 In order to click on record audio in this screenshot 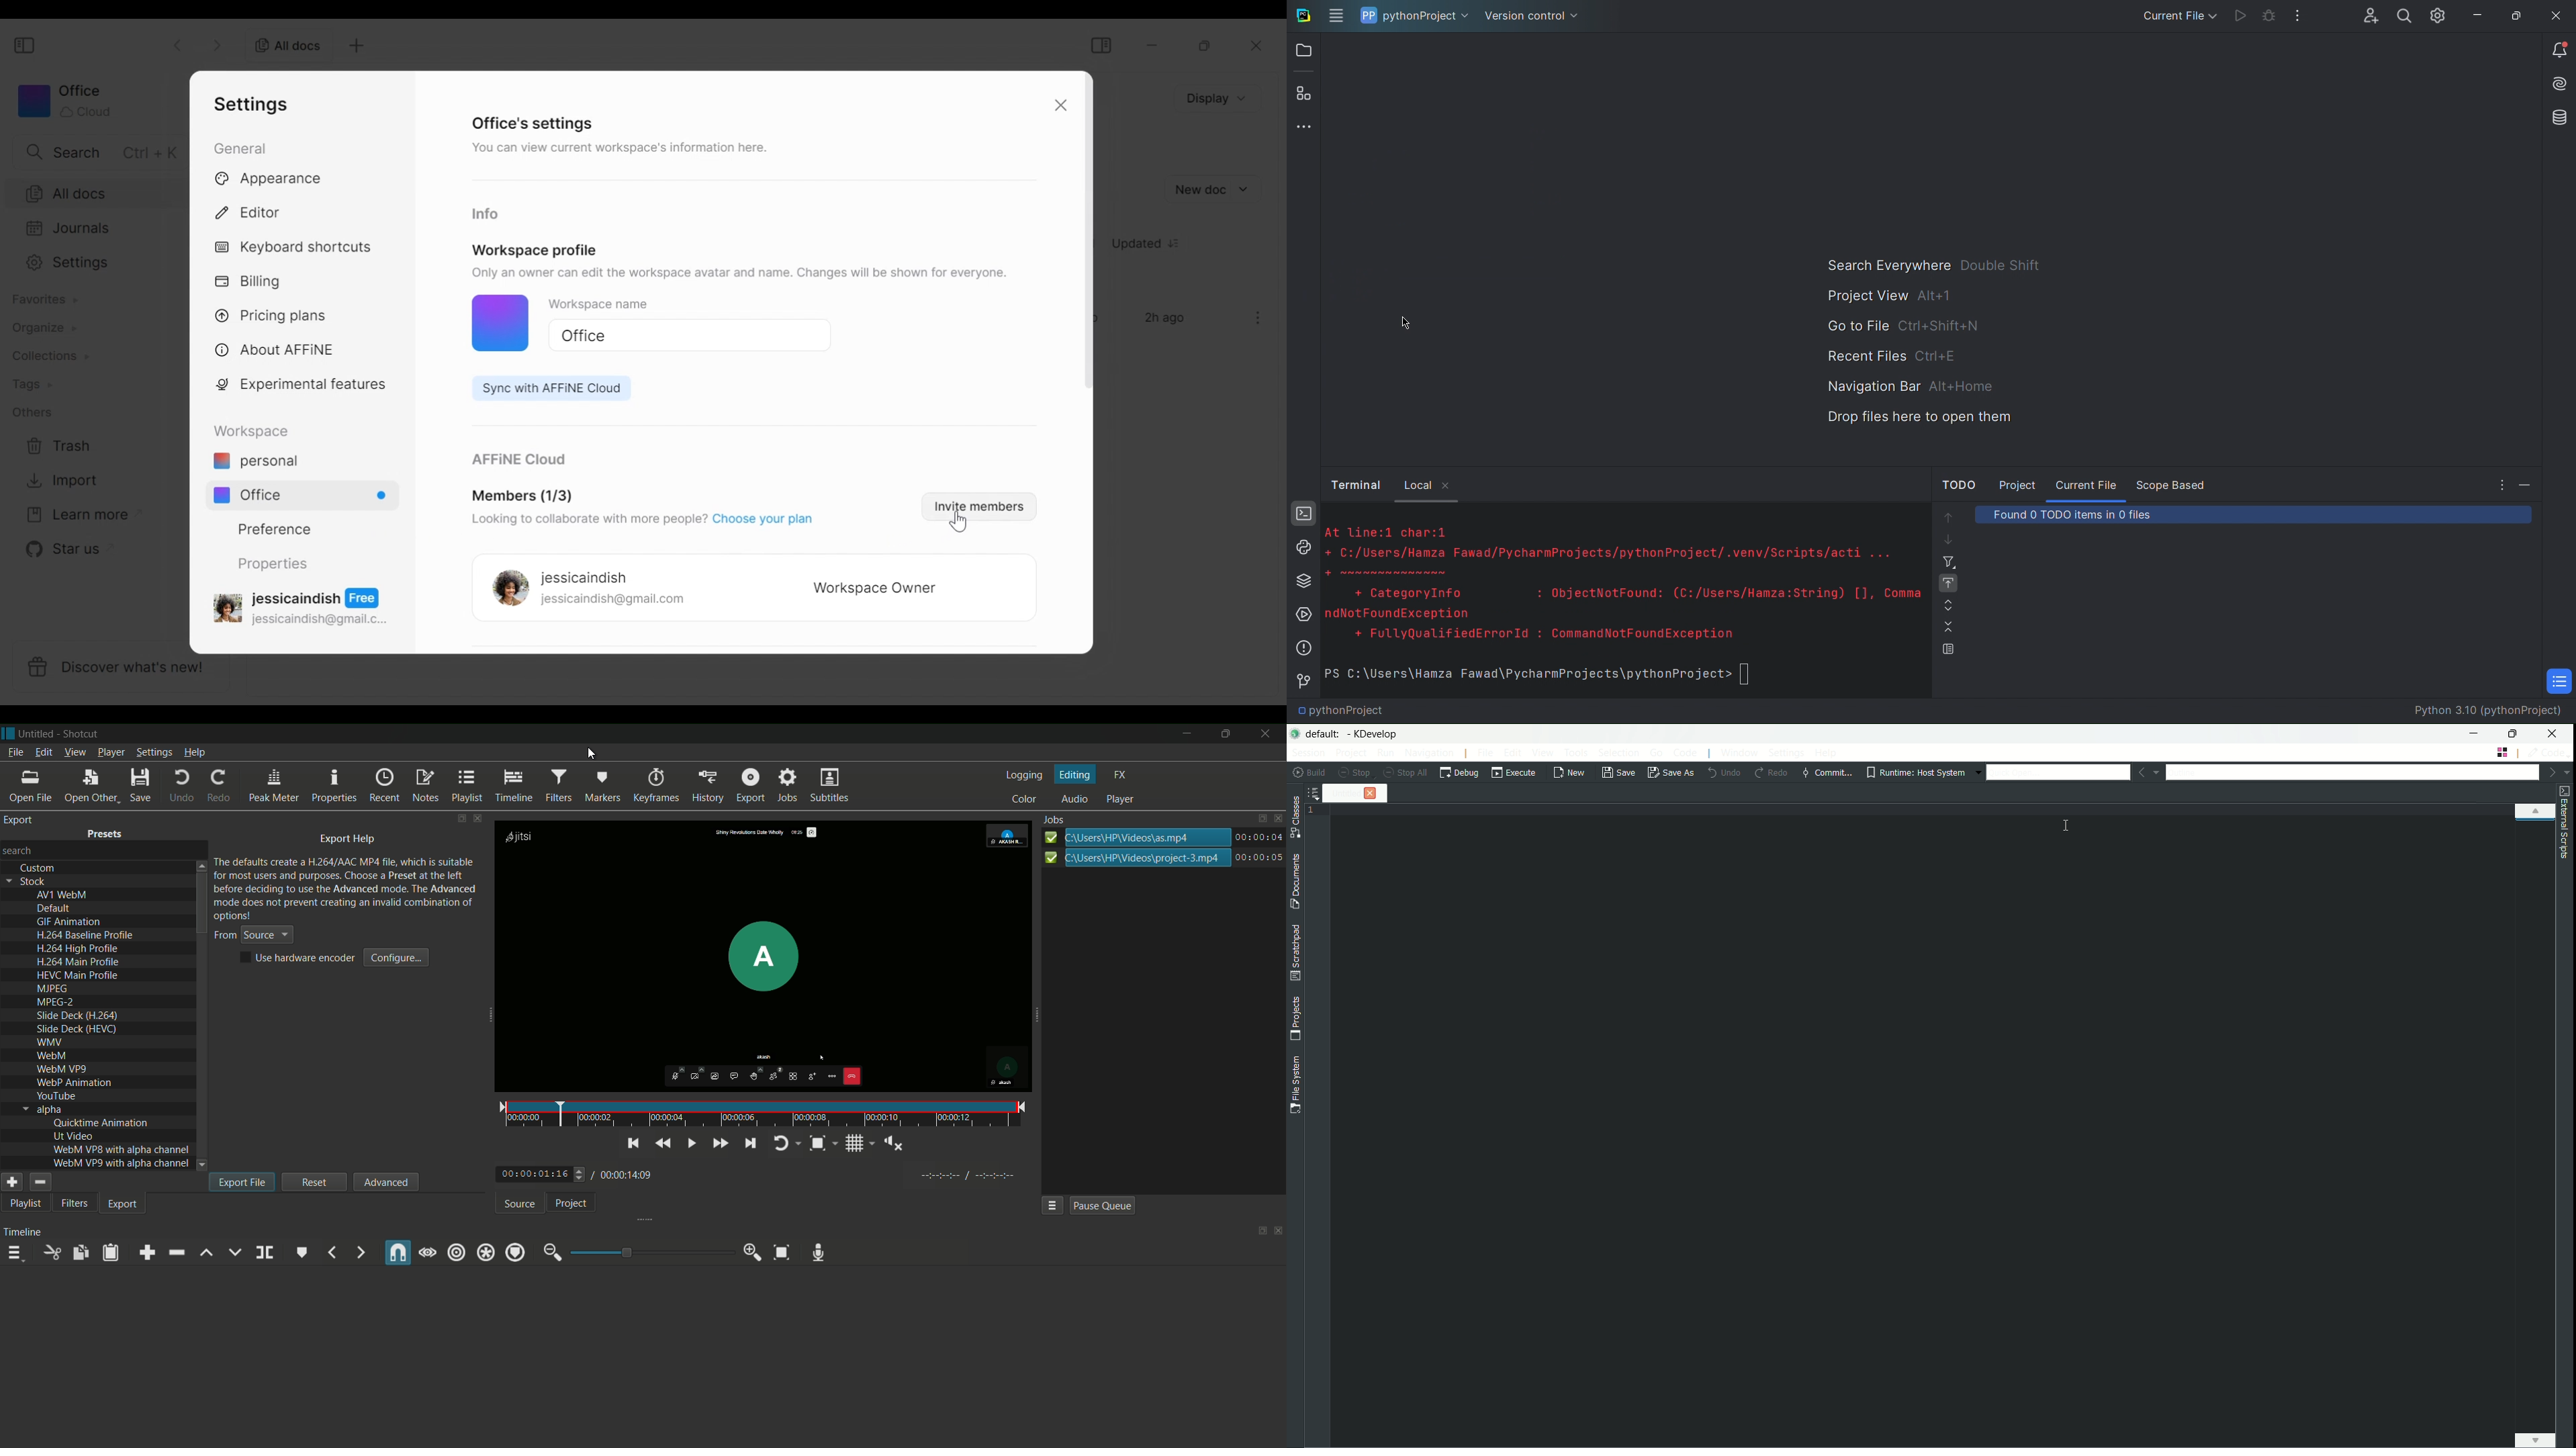, I will do `click(818, 1254)`.